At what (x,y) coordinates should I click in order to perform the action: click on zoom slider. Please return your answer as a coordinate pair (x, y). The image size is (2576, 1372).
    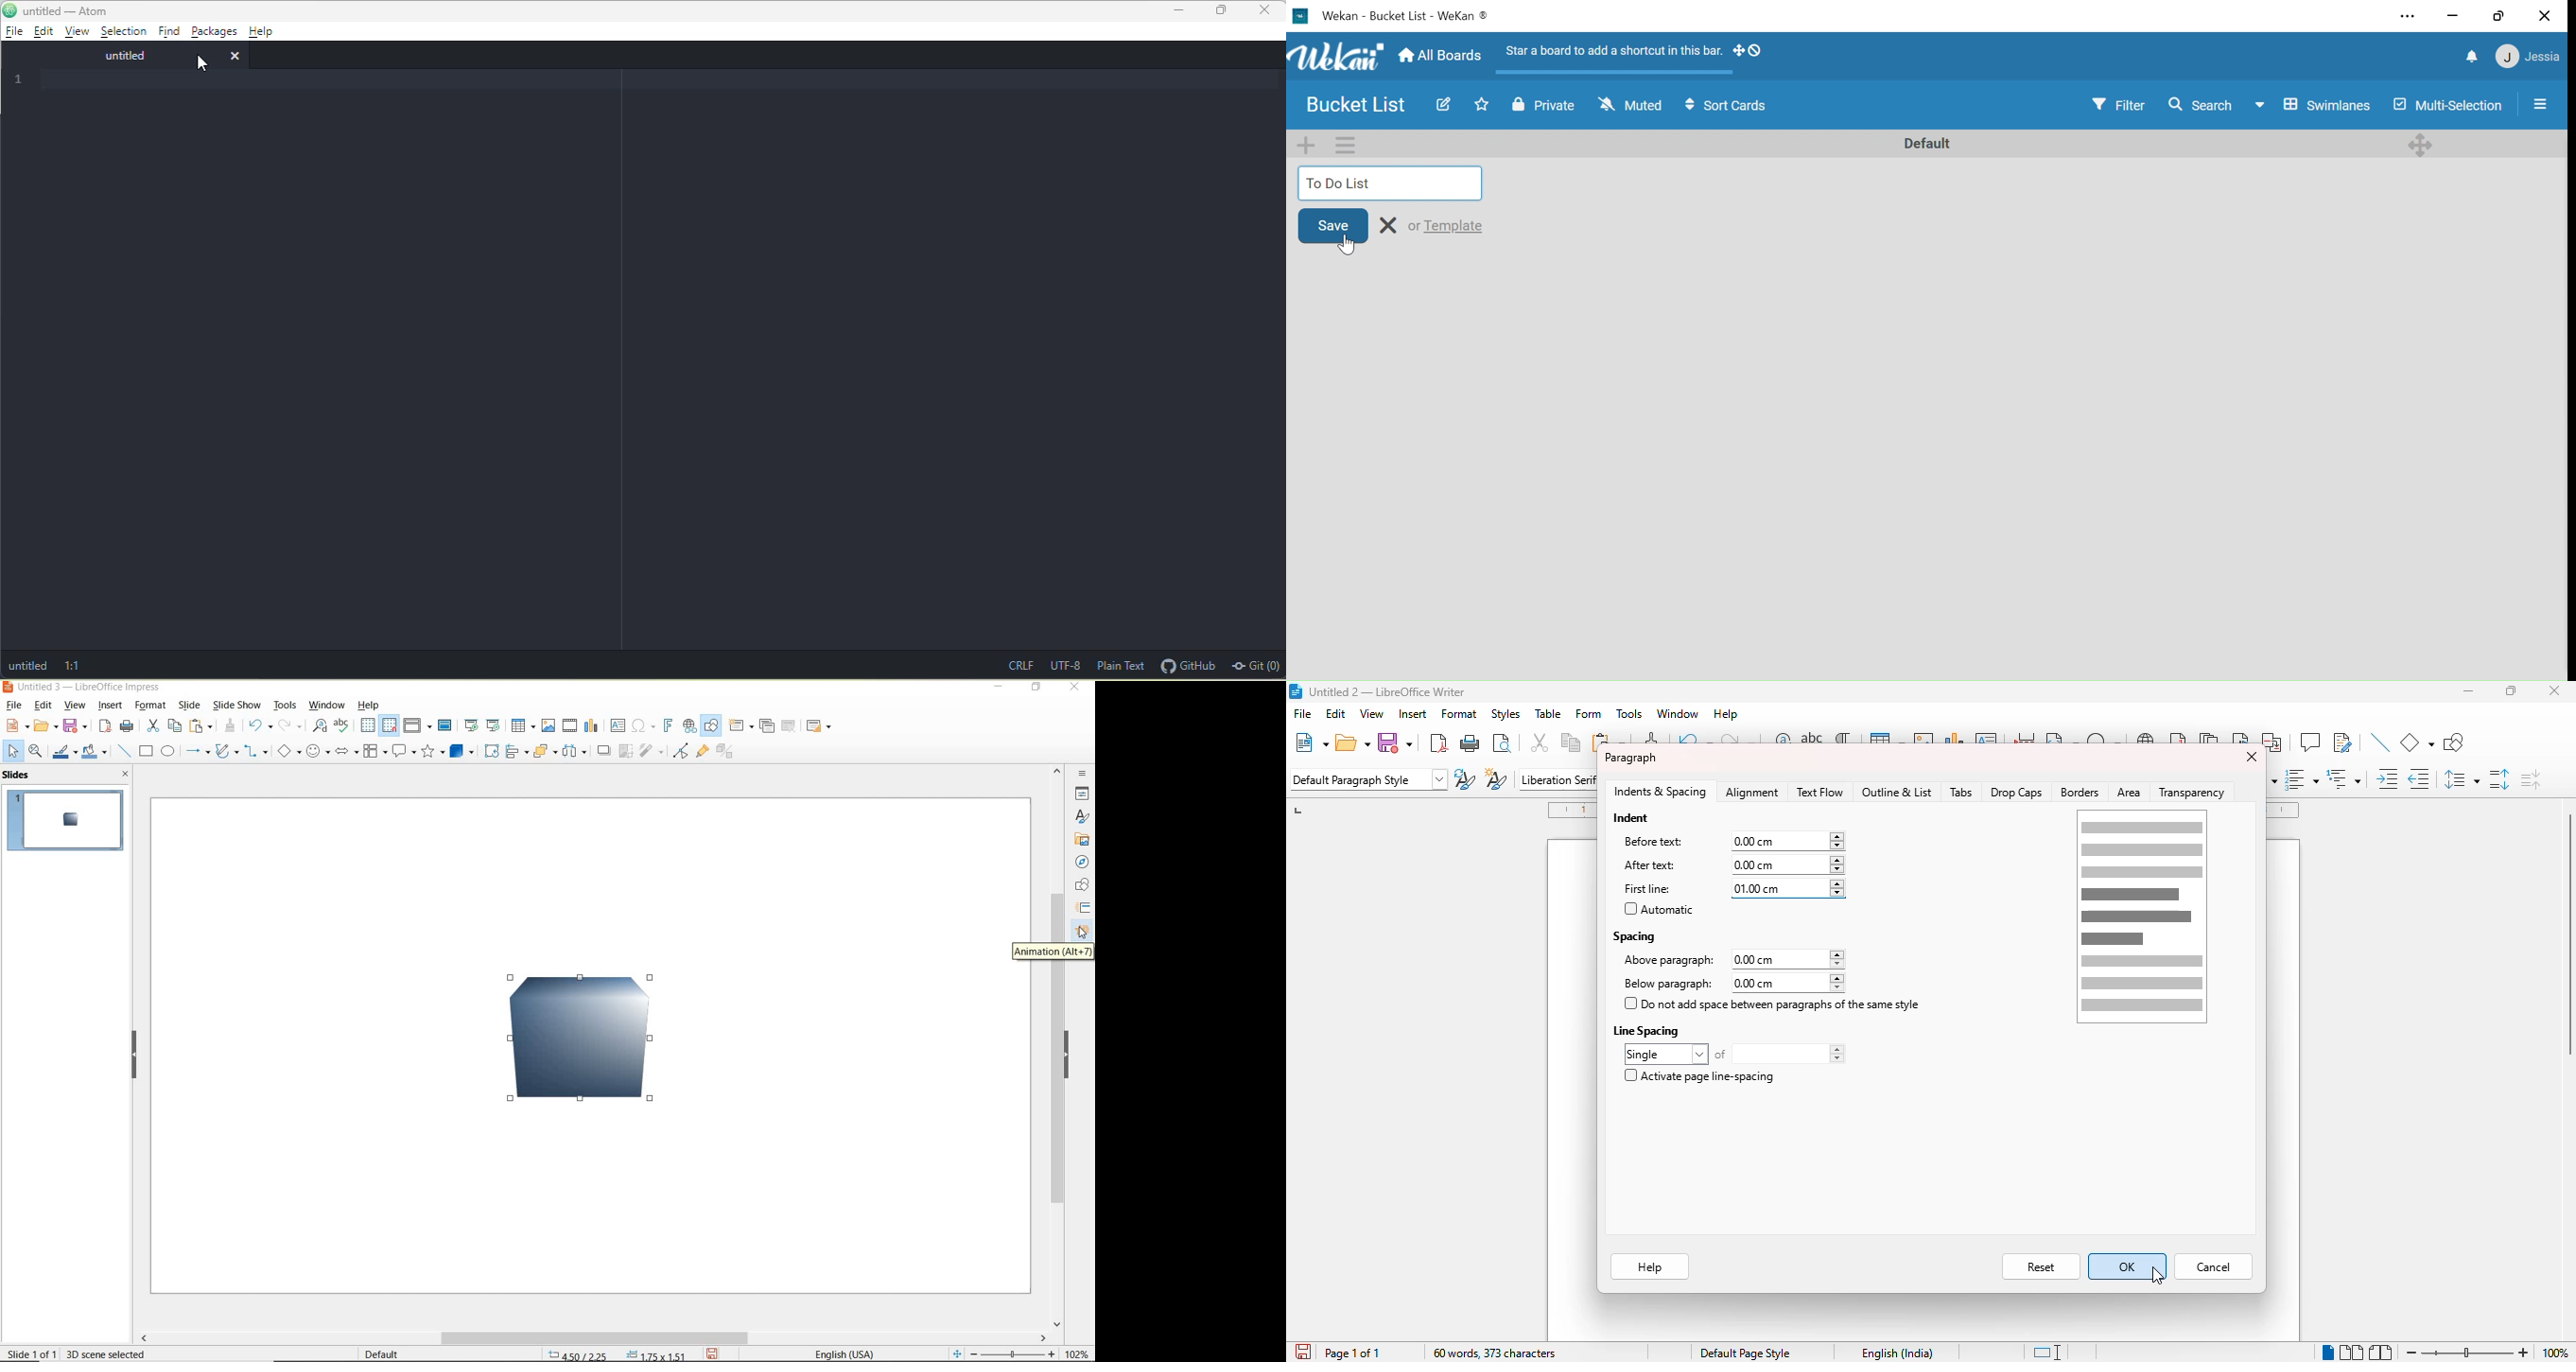
    Looking at the image, I should click on (2470, 1352).